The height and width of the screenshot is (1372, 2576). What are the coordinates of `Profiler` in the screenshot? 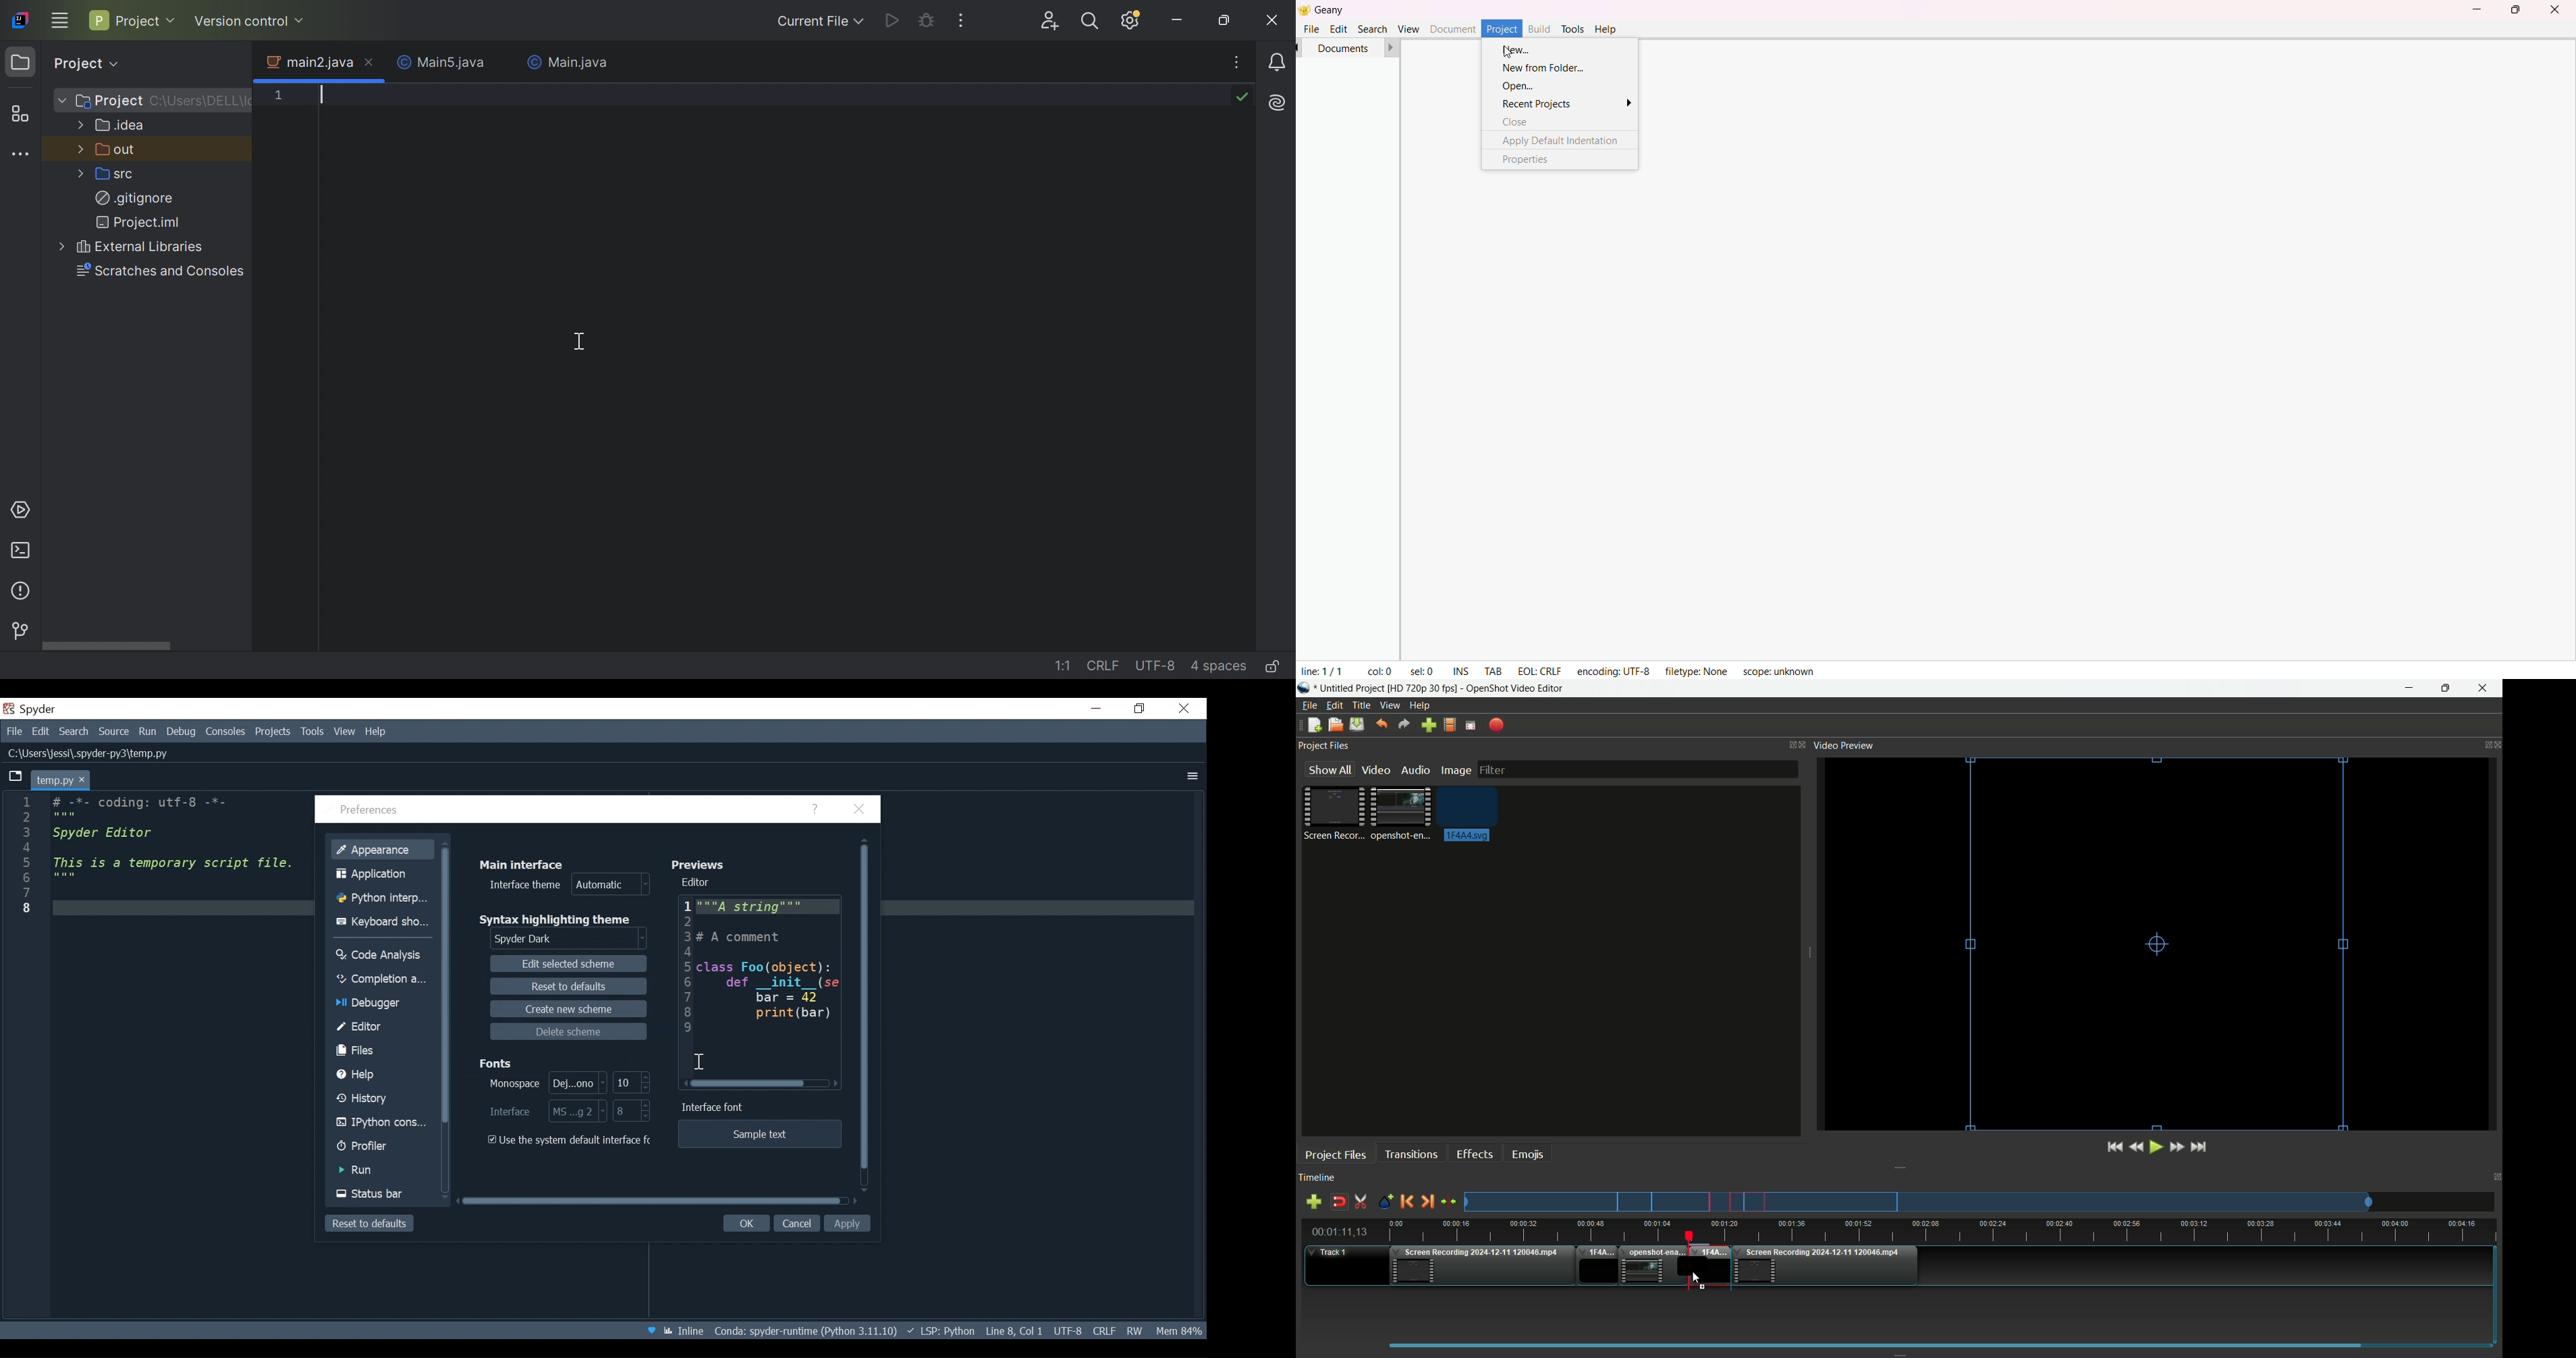 It's located at (382, 1147).